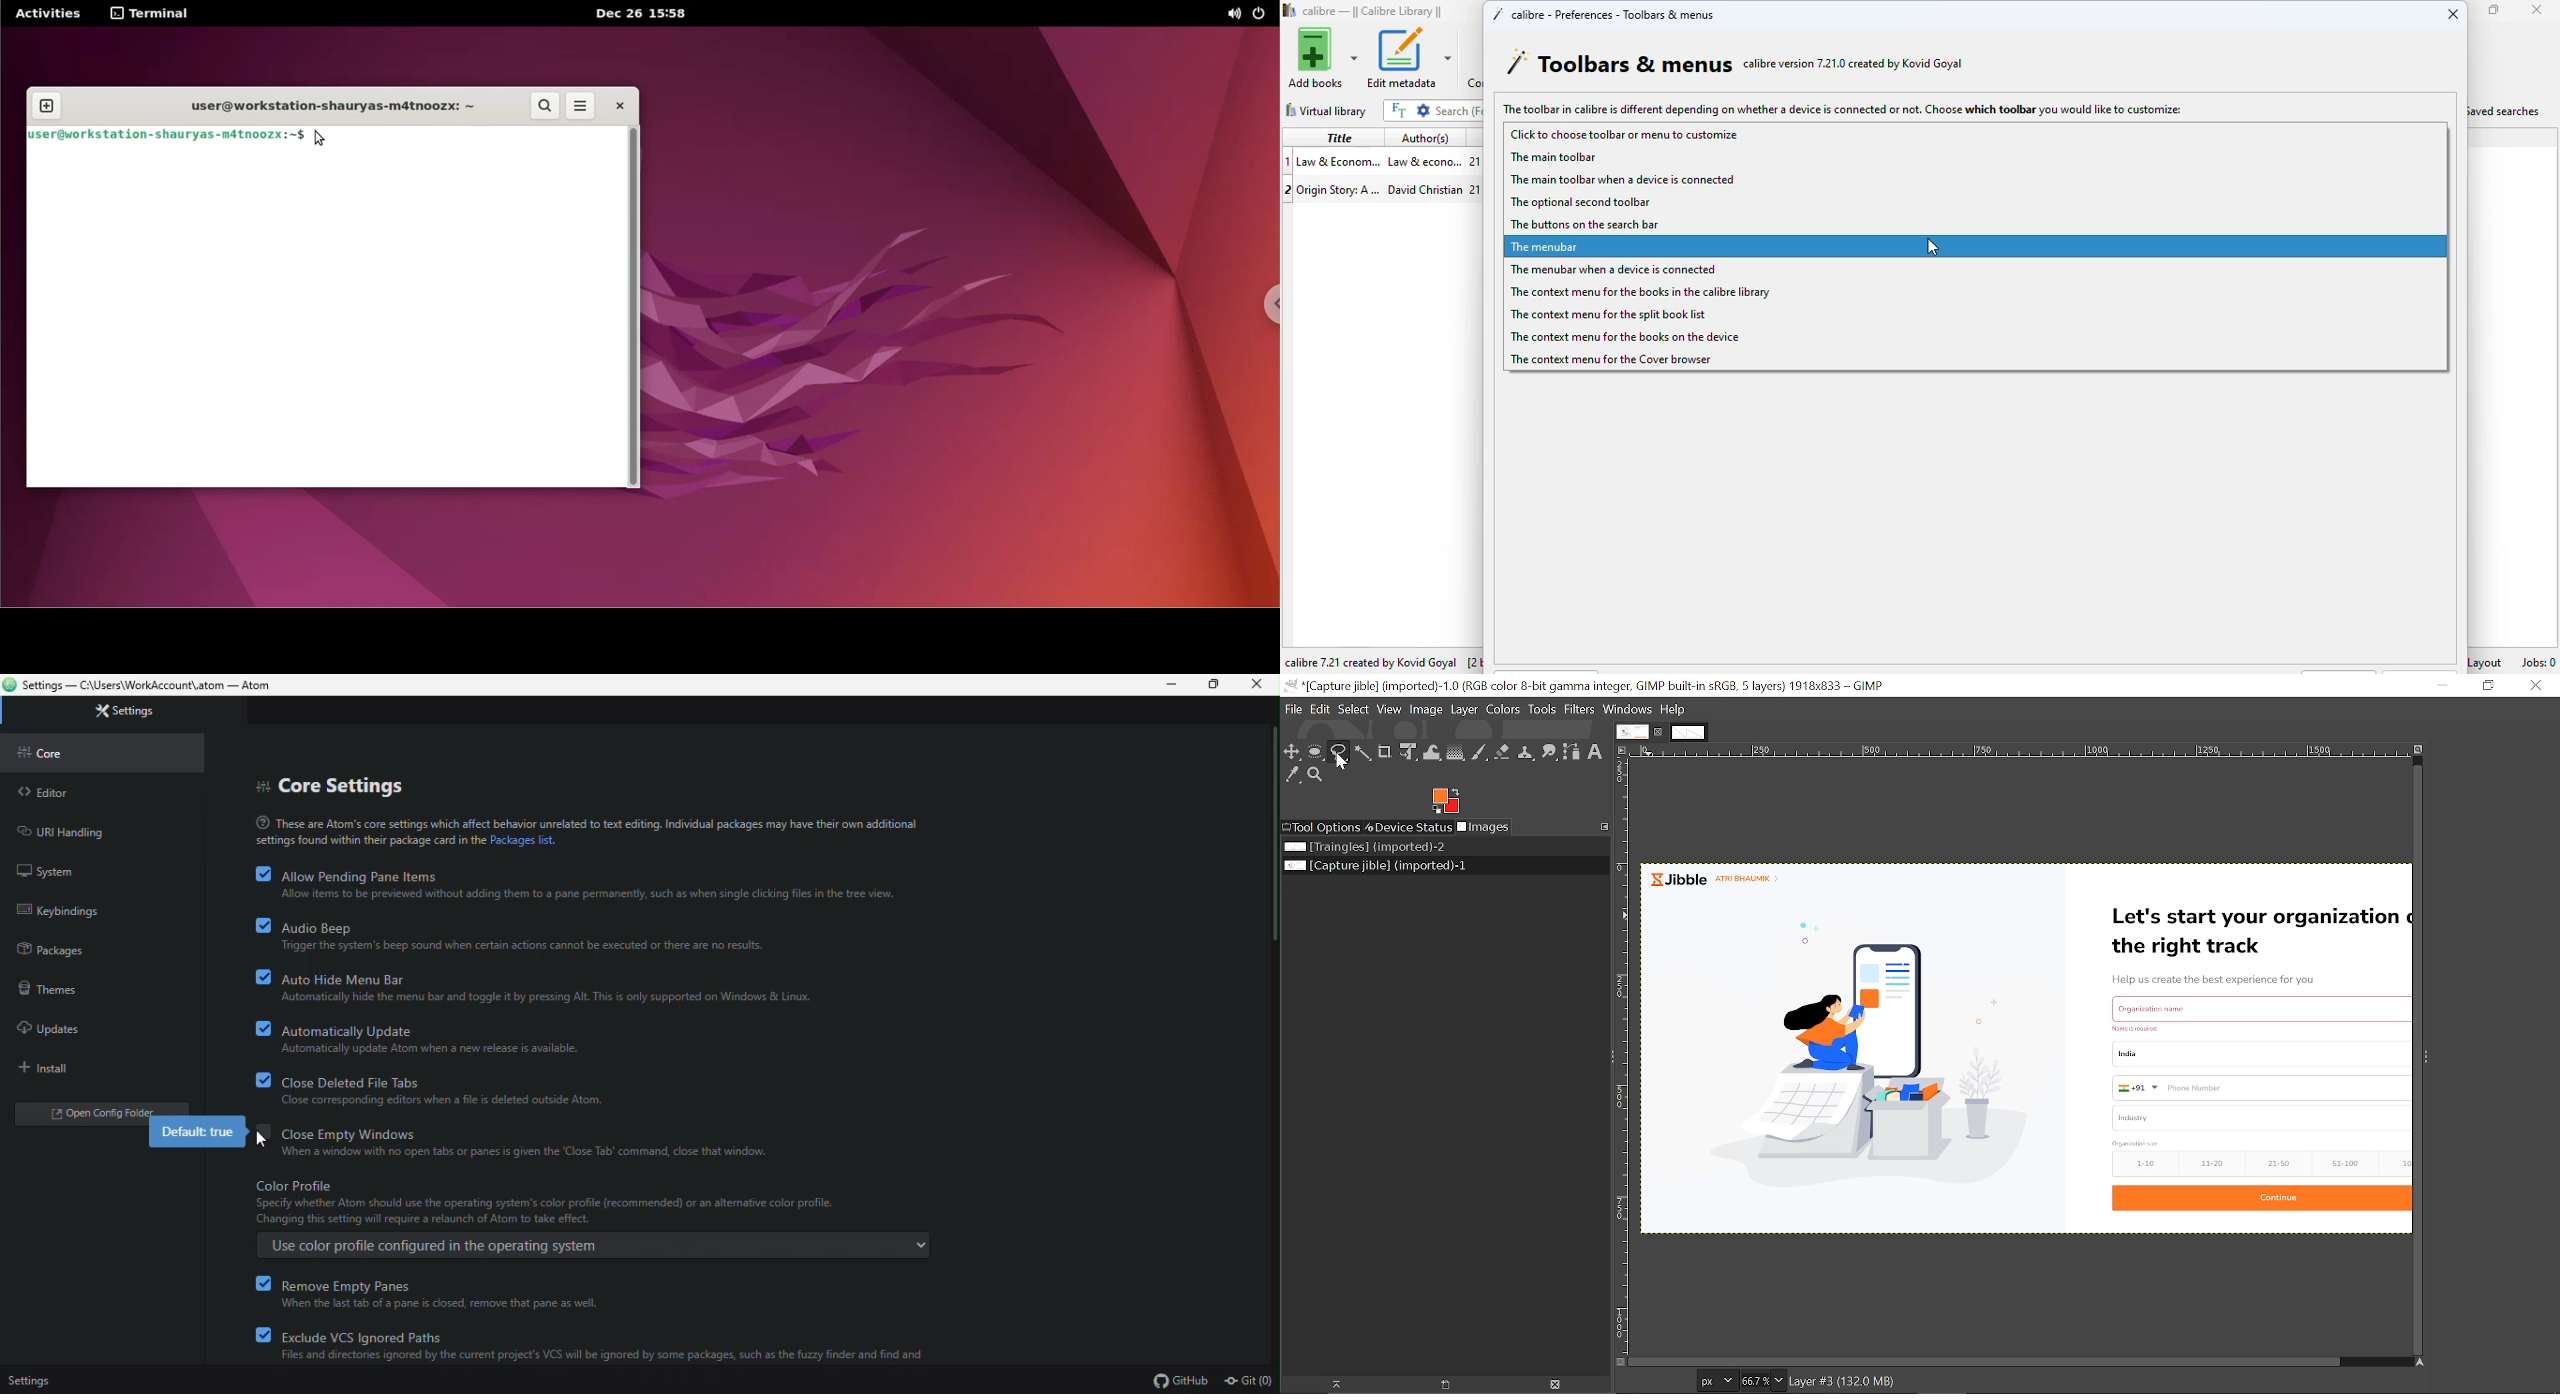  I want to click on cursor, so click(1934, 246).